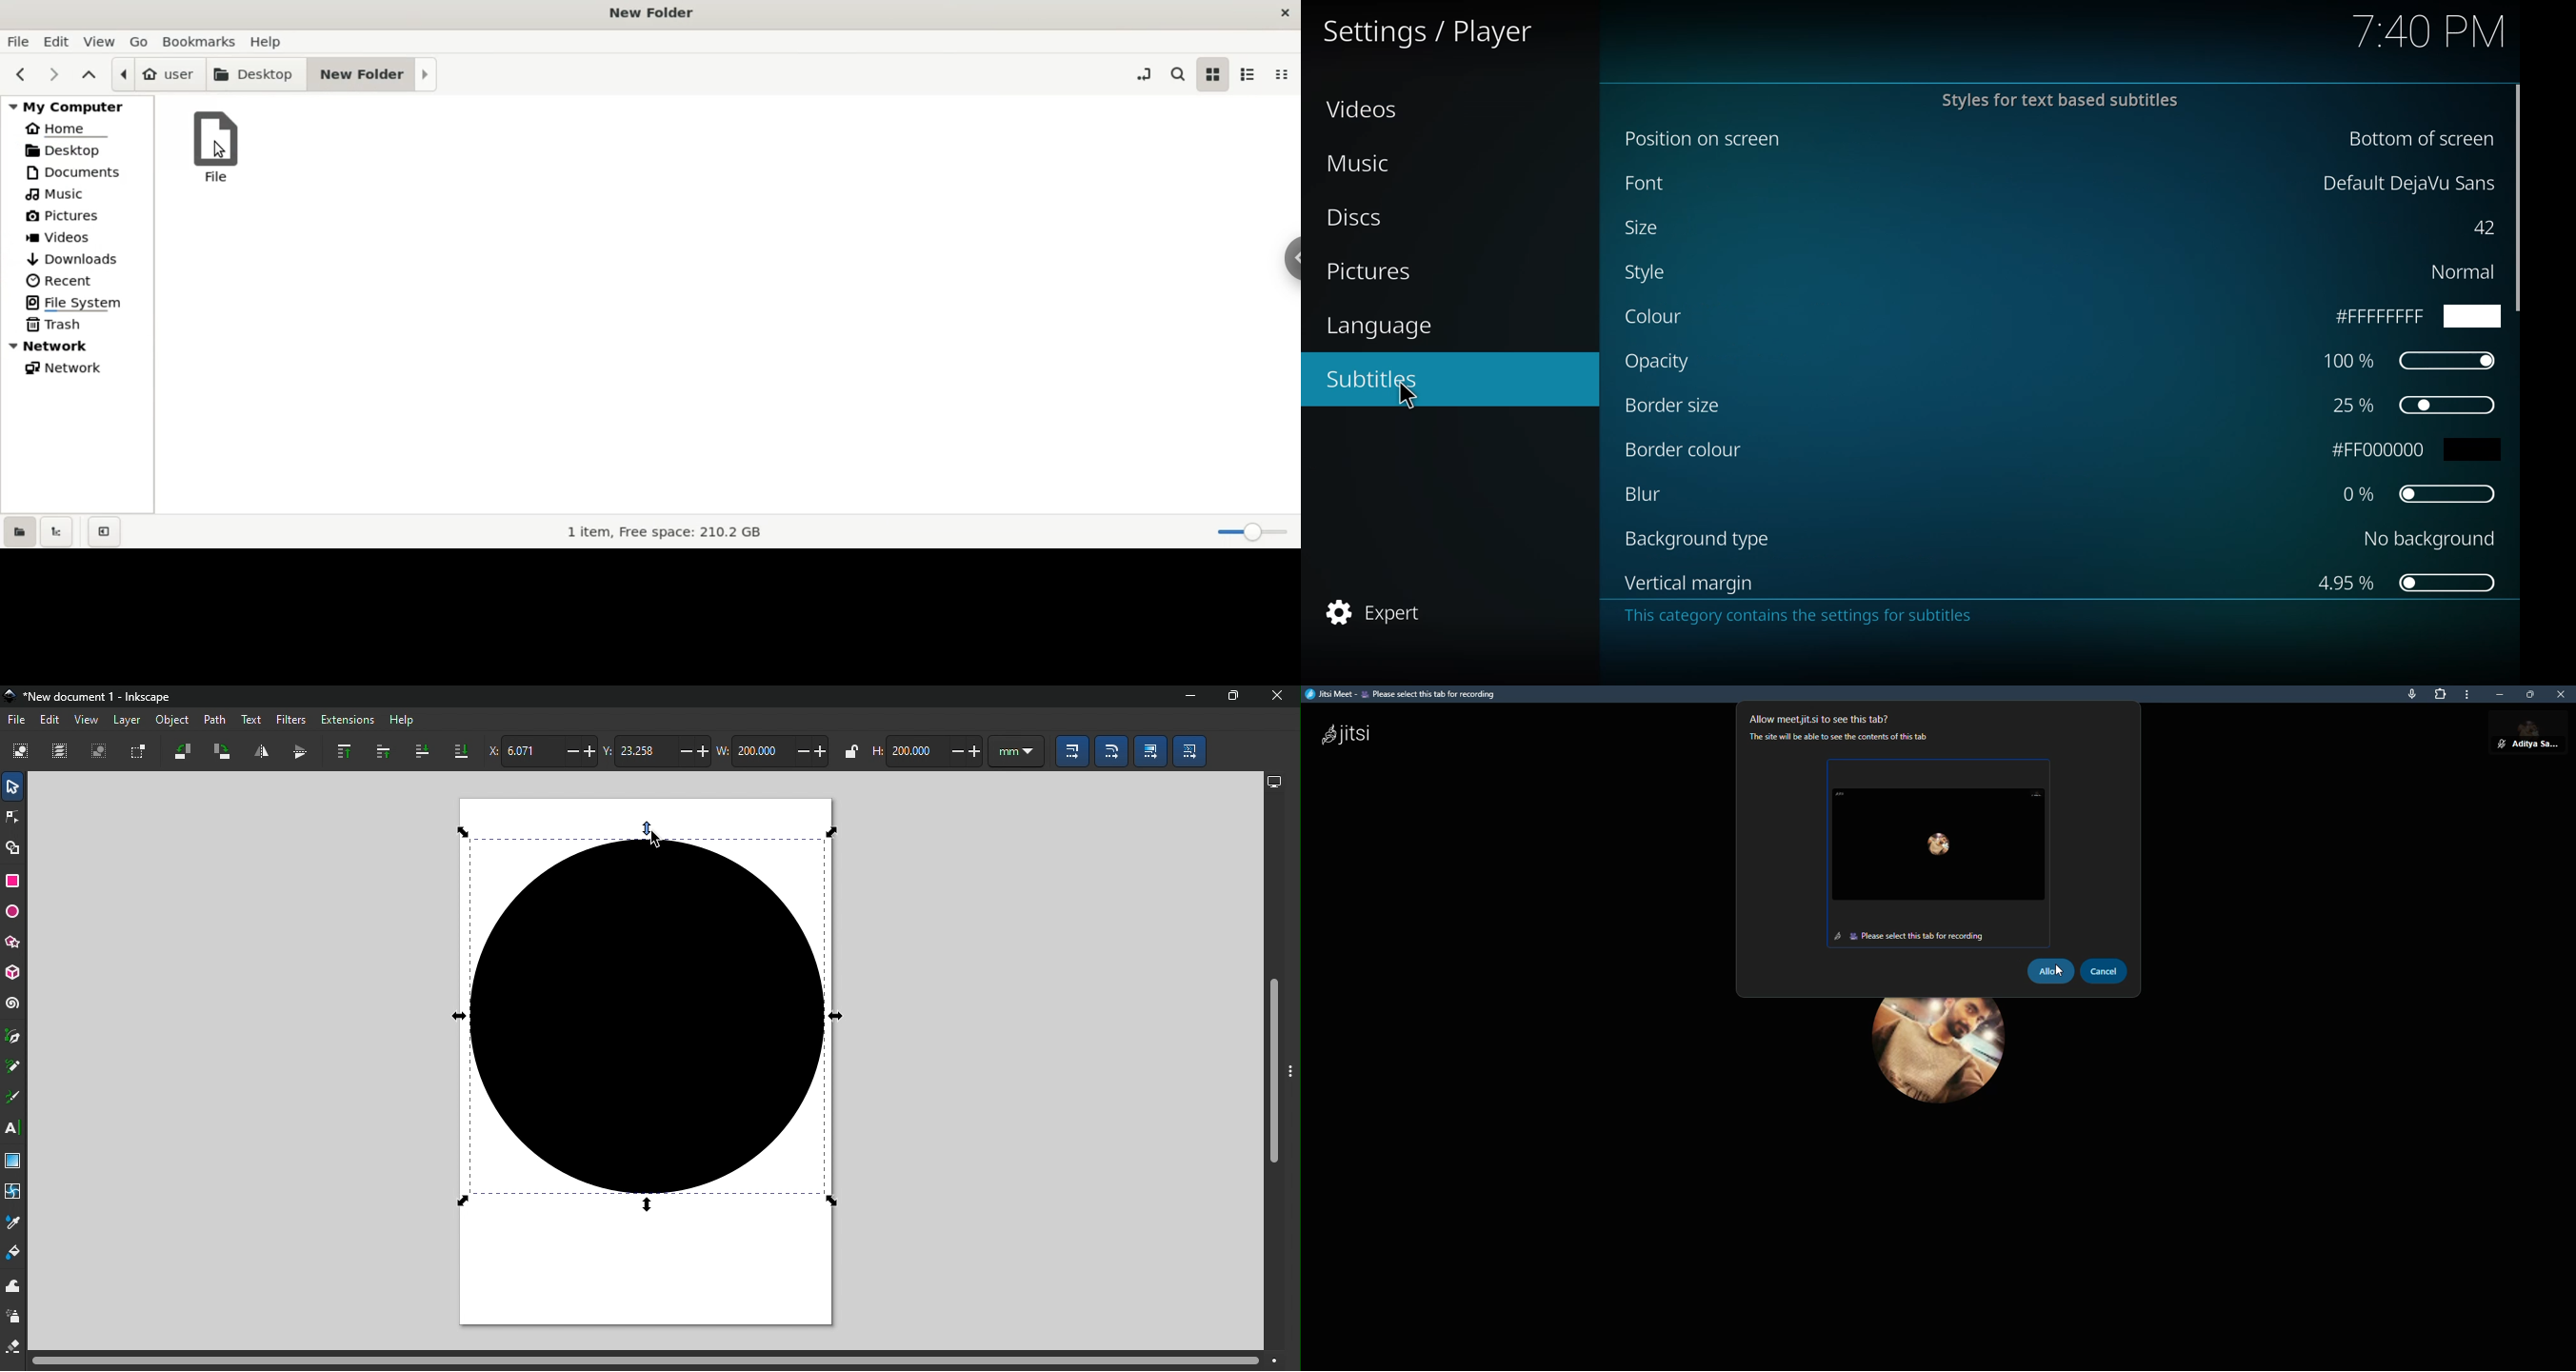  Describe the element at coordinates (2460, 272) in the screenshot. I see `normal` at that location.